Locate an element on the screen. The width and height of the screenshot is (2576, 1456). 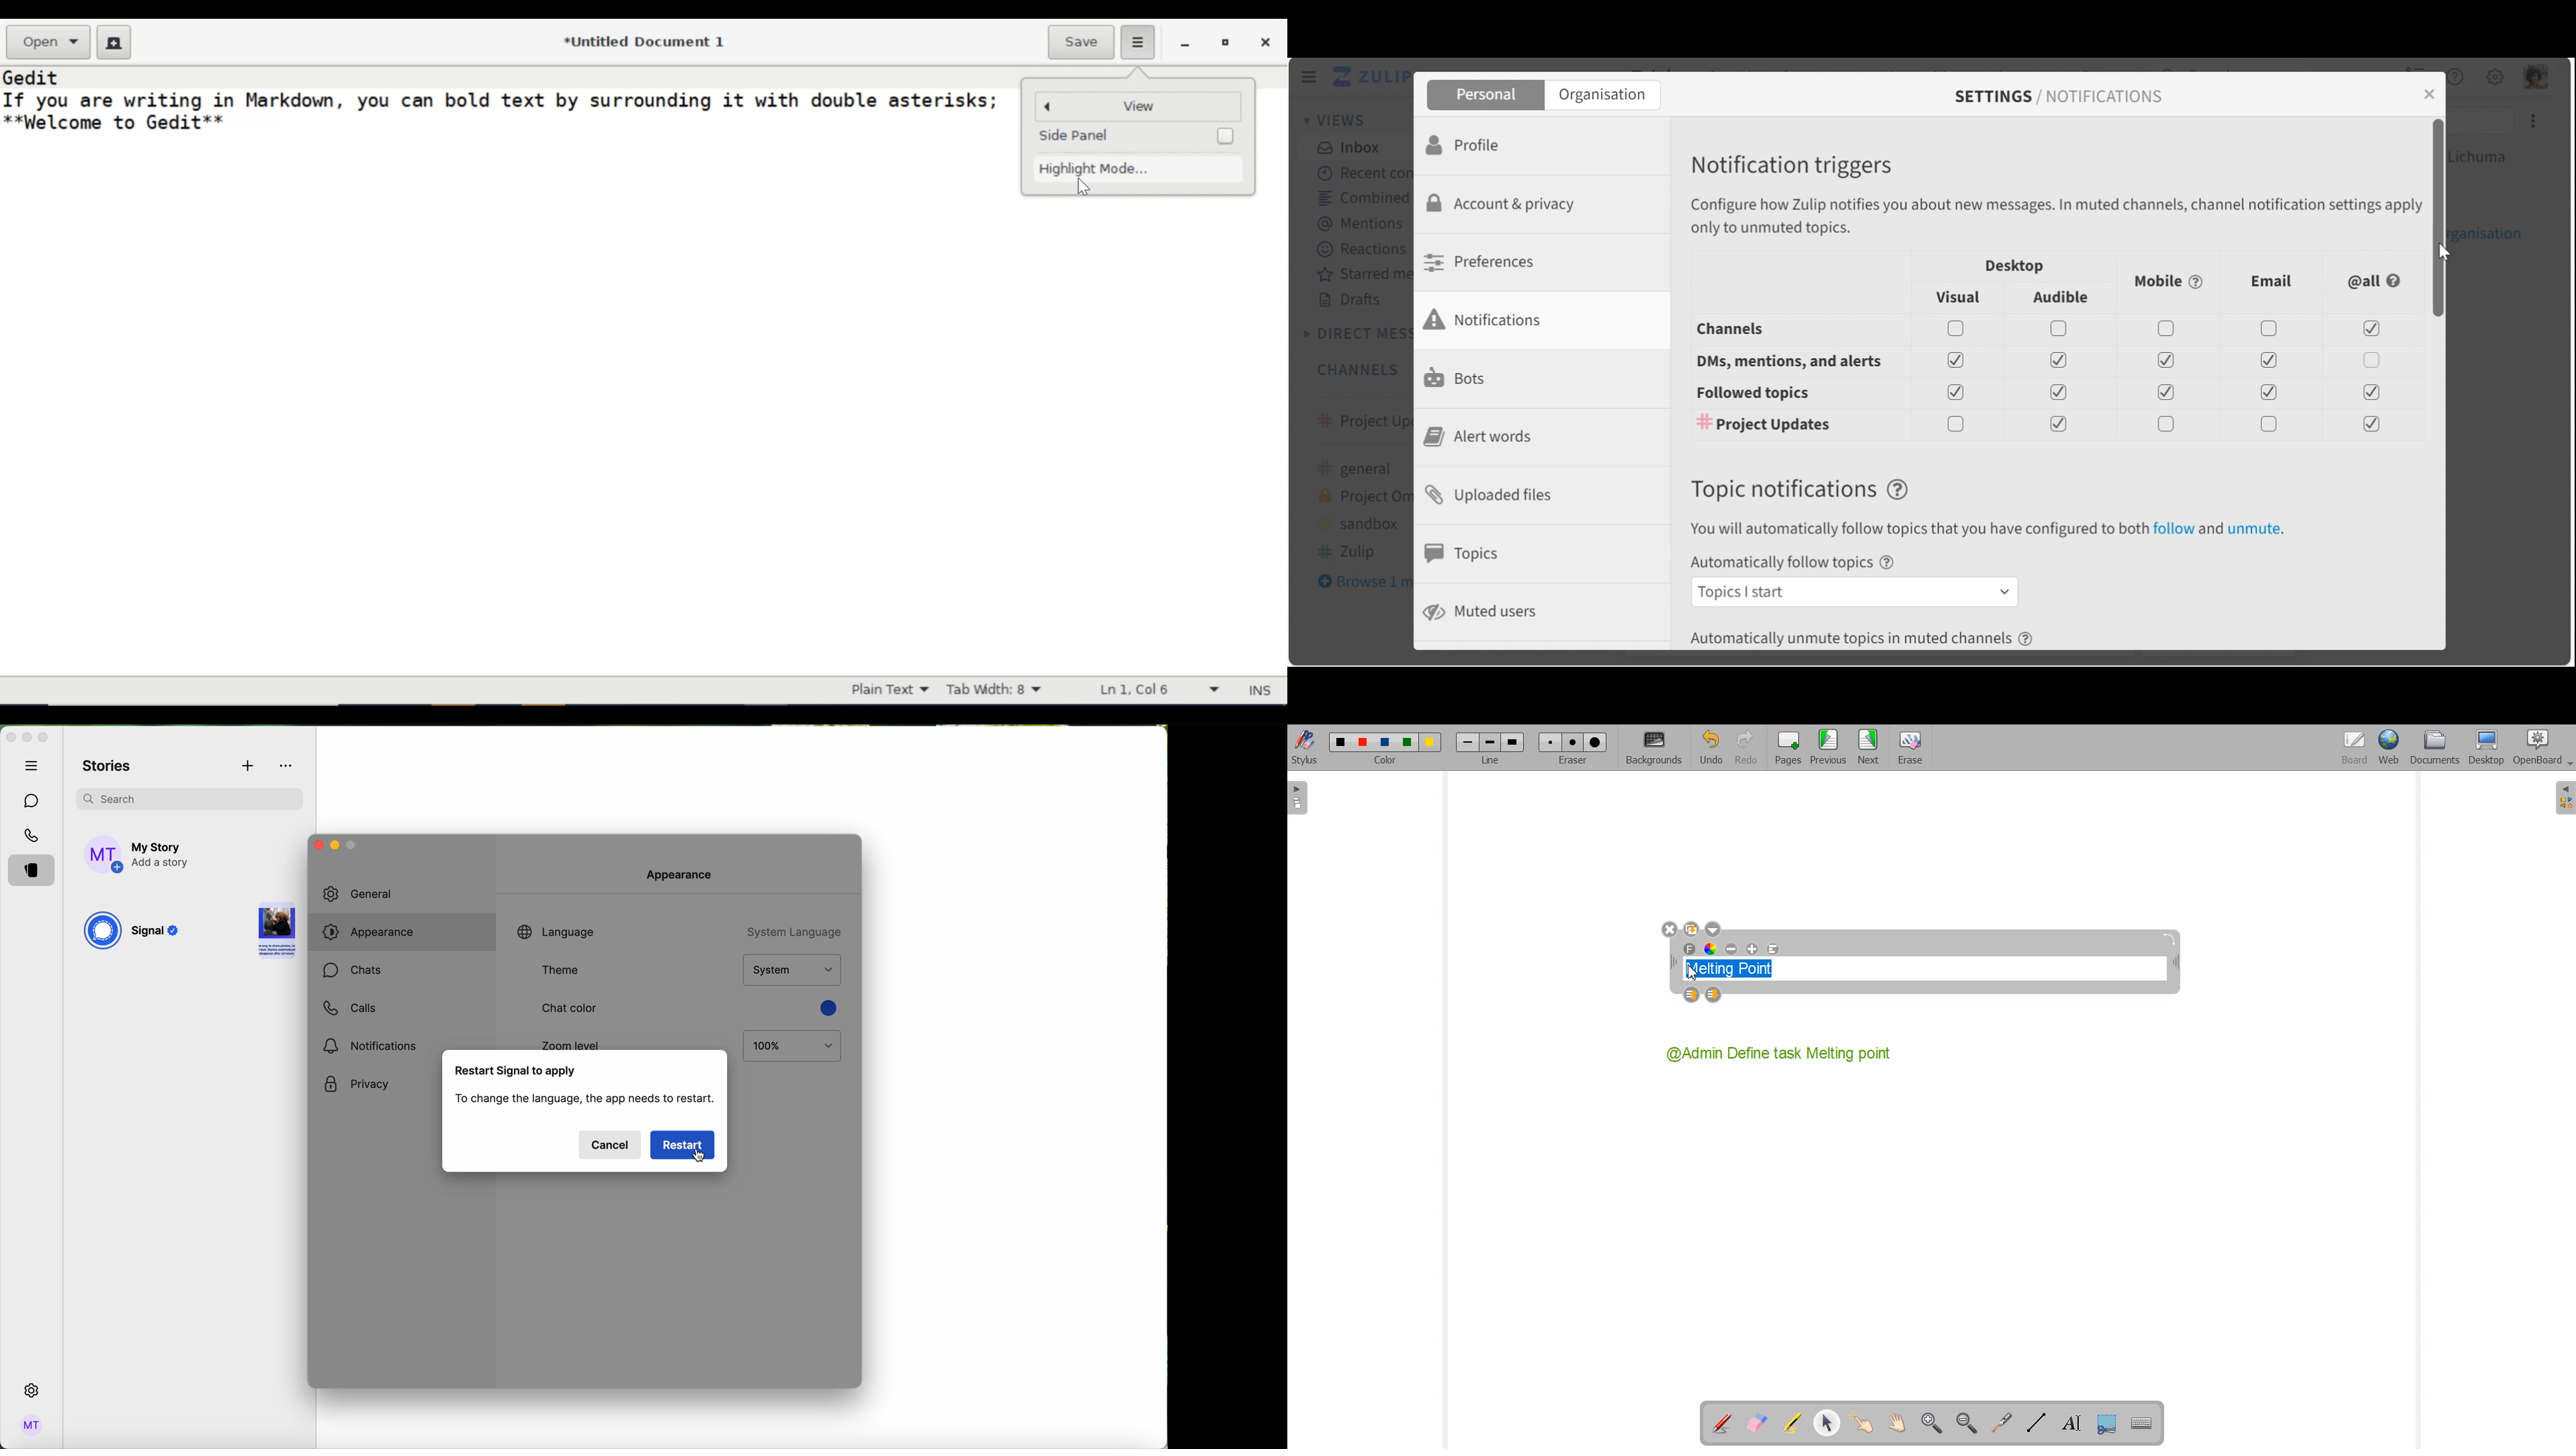
Notifications is located at coordinates (373, 1045).